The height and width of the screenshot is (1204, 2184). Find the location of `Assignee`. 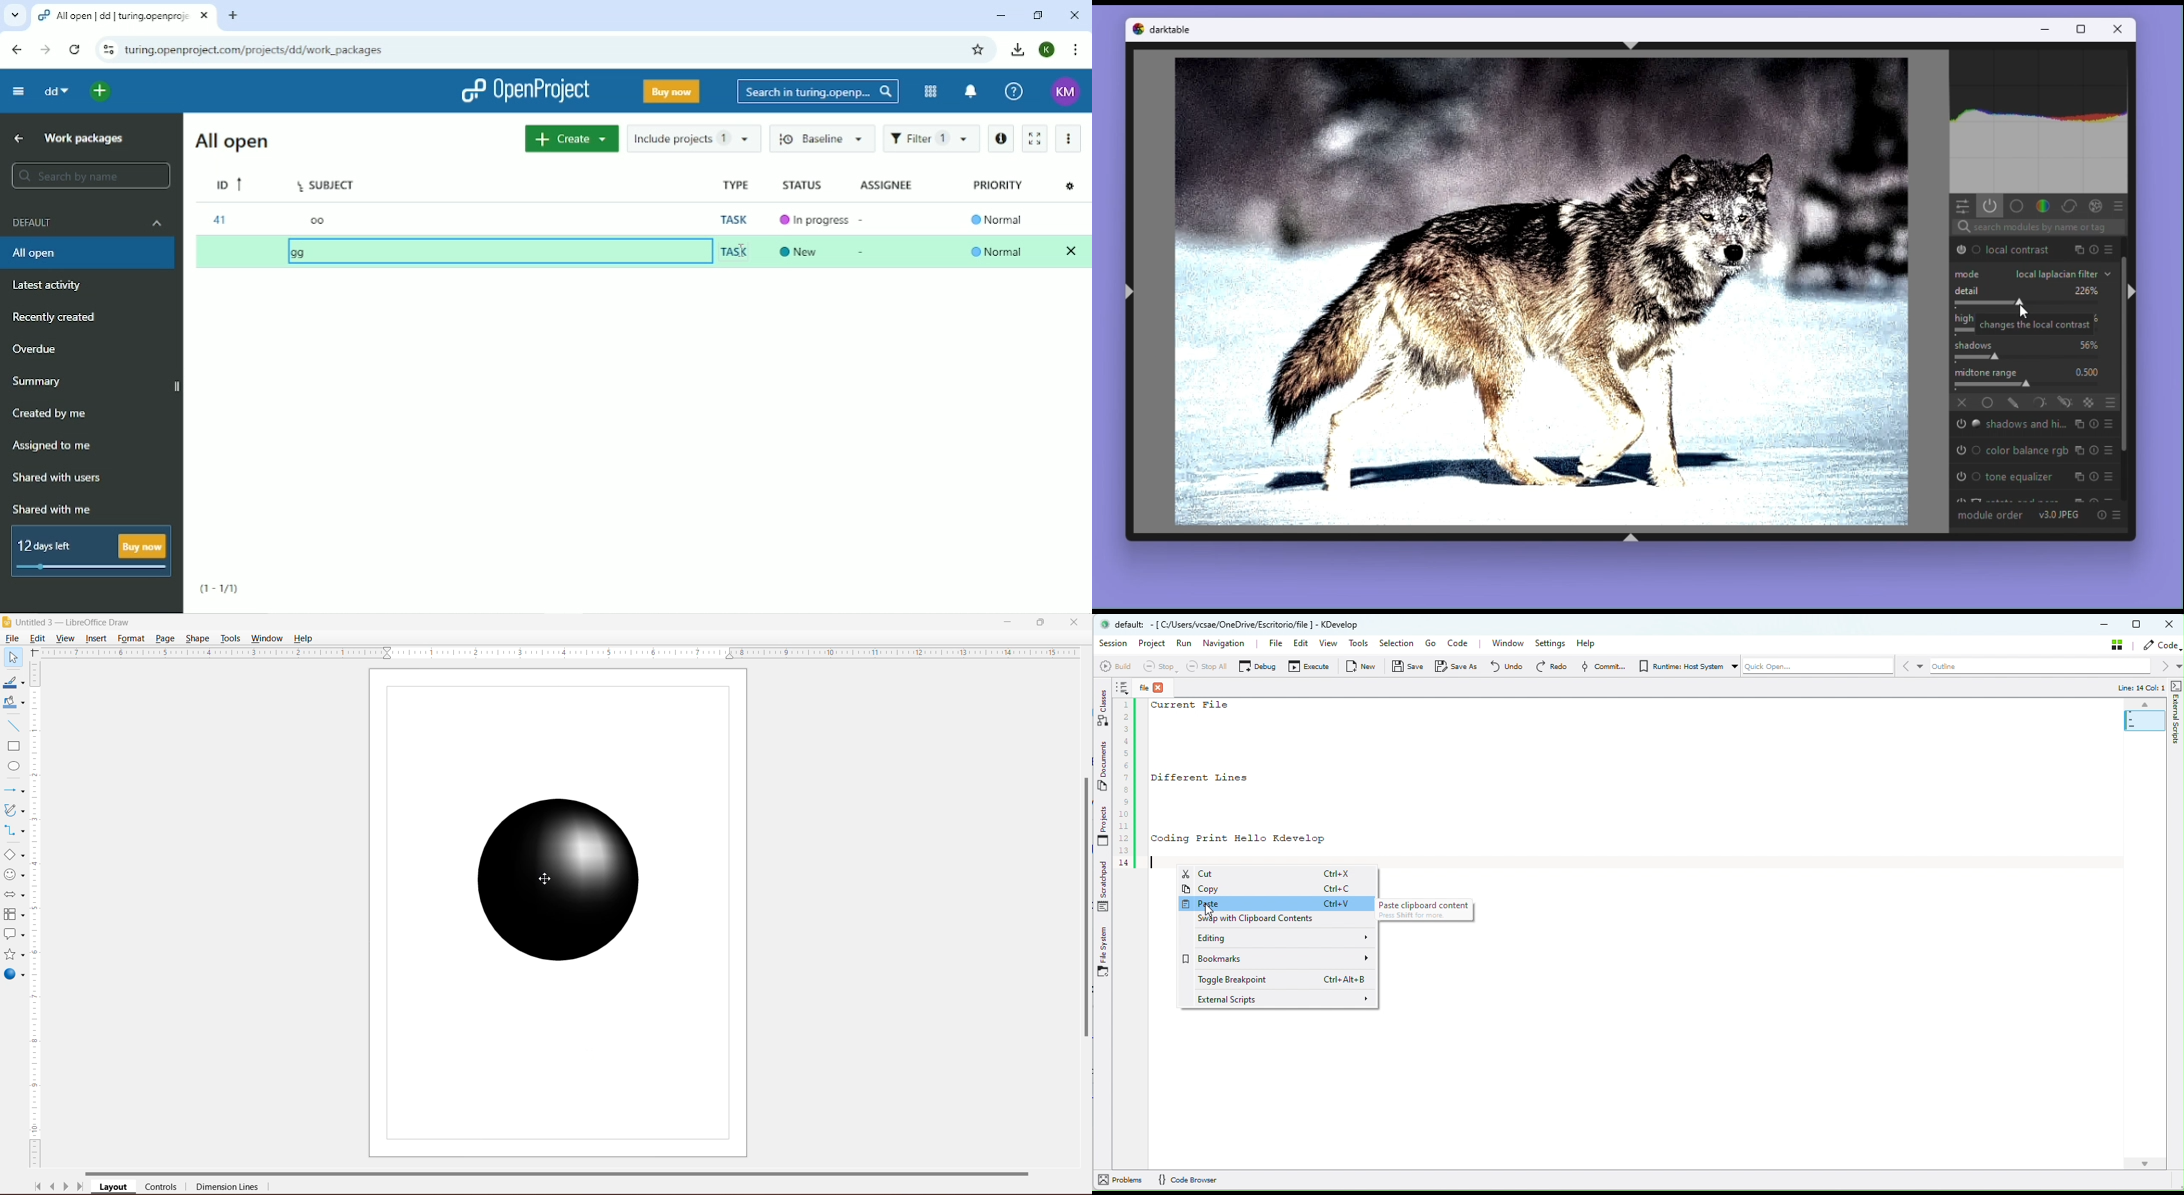

Assignee is located at coordinates (887, 183).